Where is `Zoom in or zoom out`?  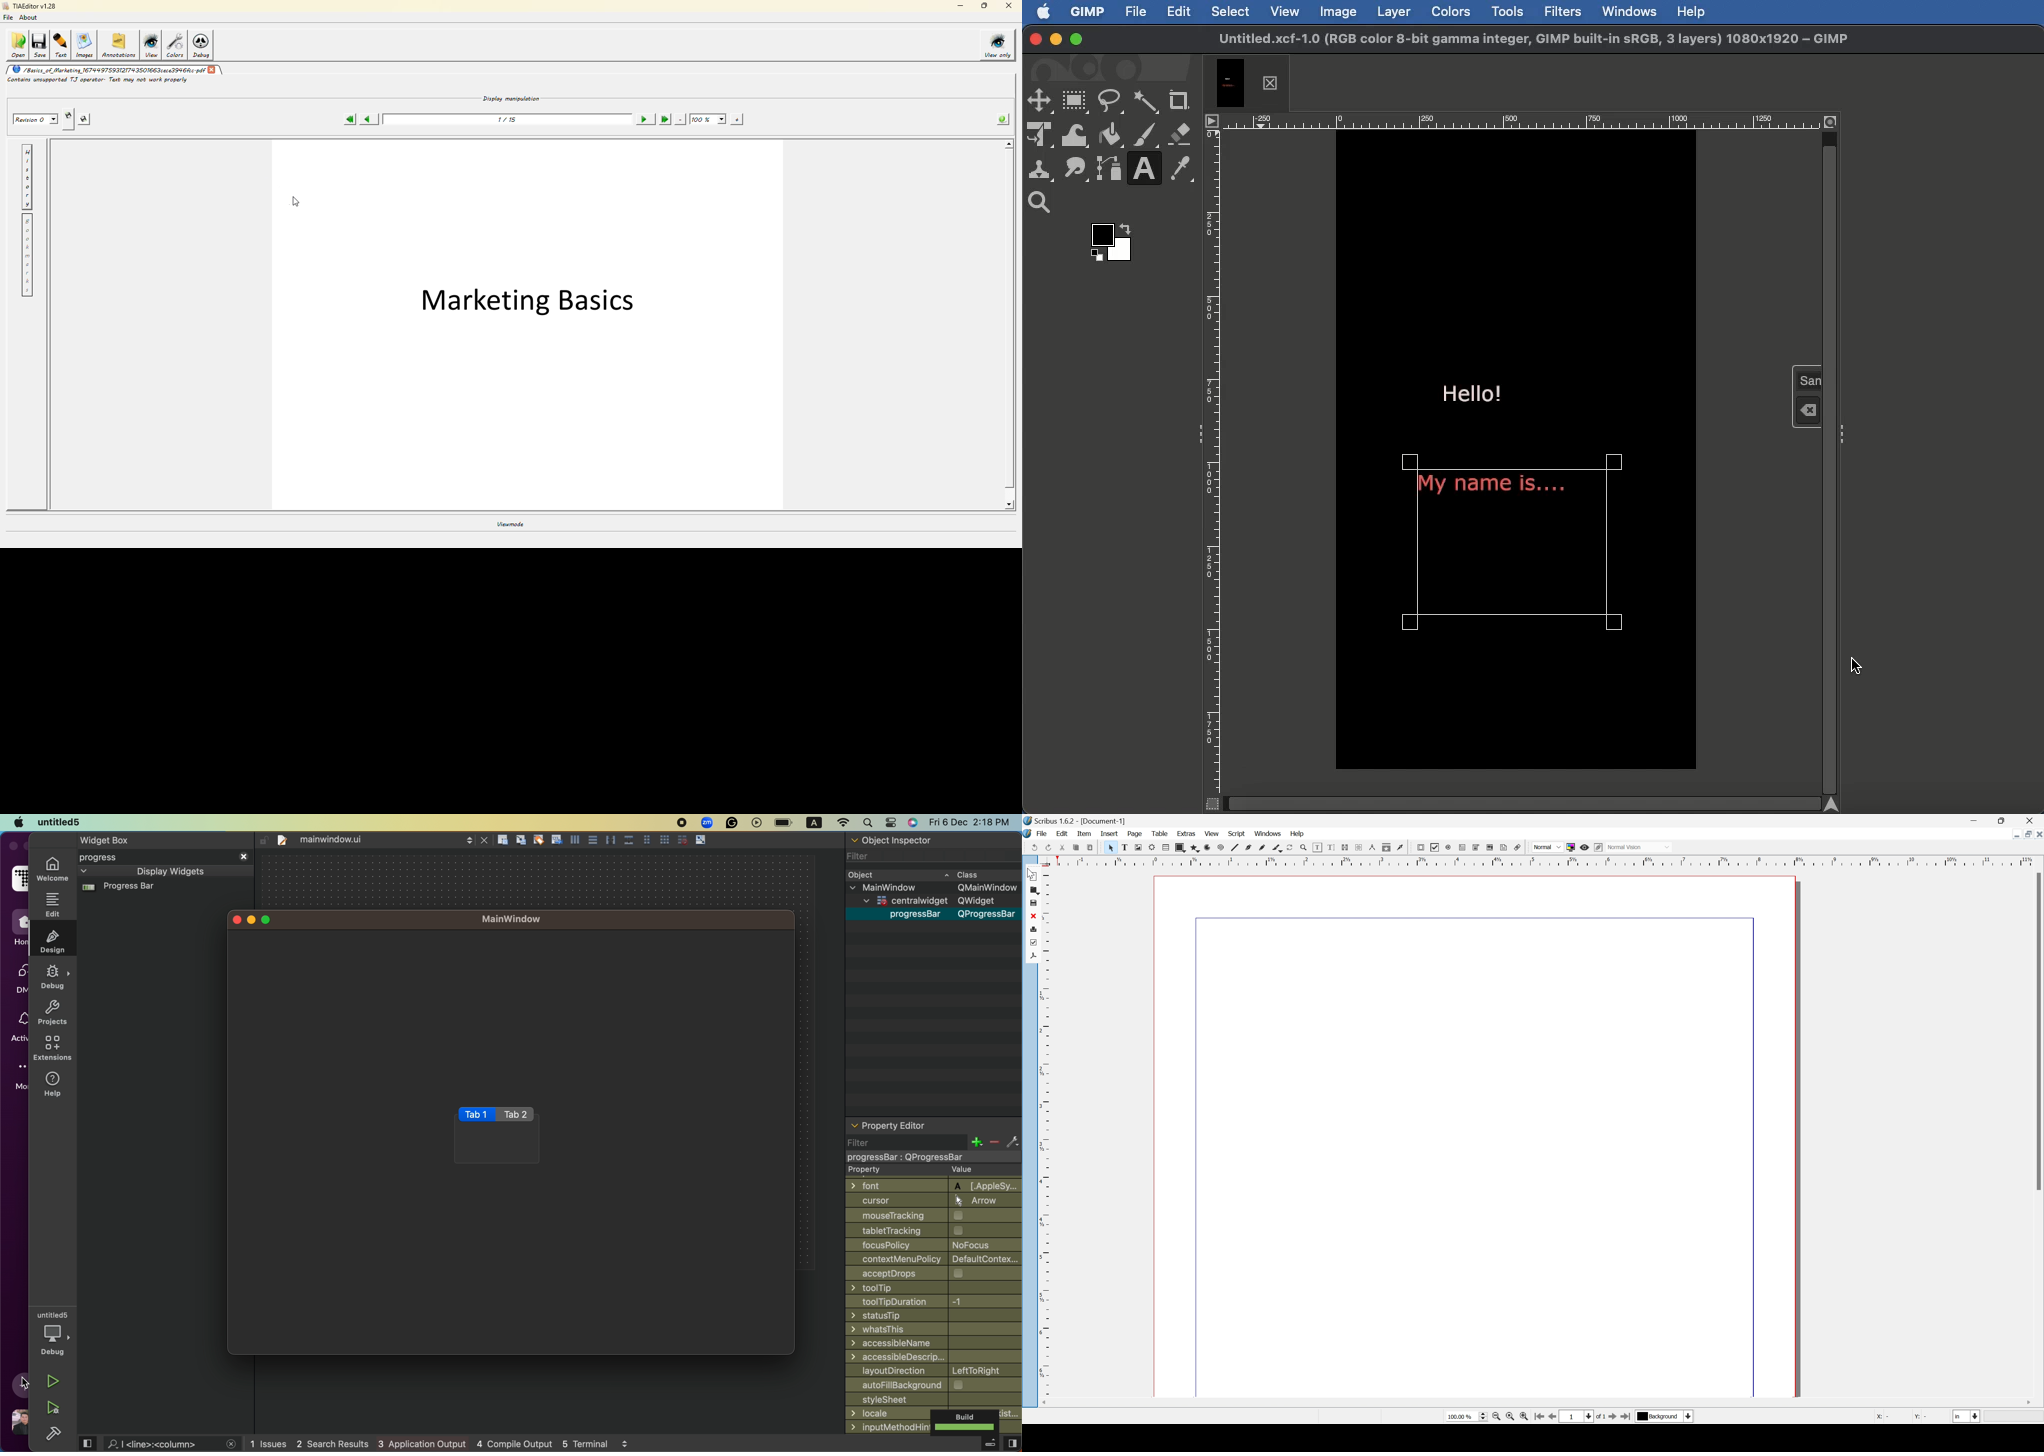 Zoom in or zoom out is located at coordinates (1401, 848).